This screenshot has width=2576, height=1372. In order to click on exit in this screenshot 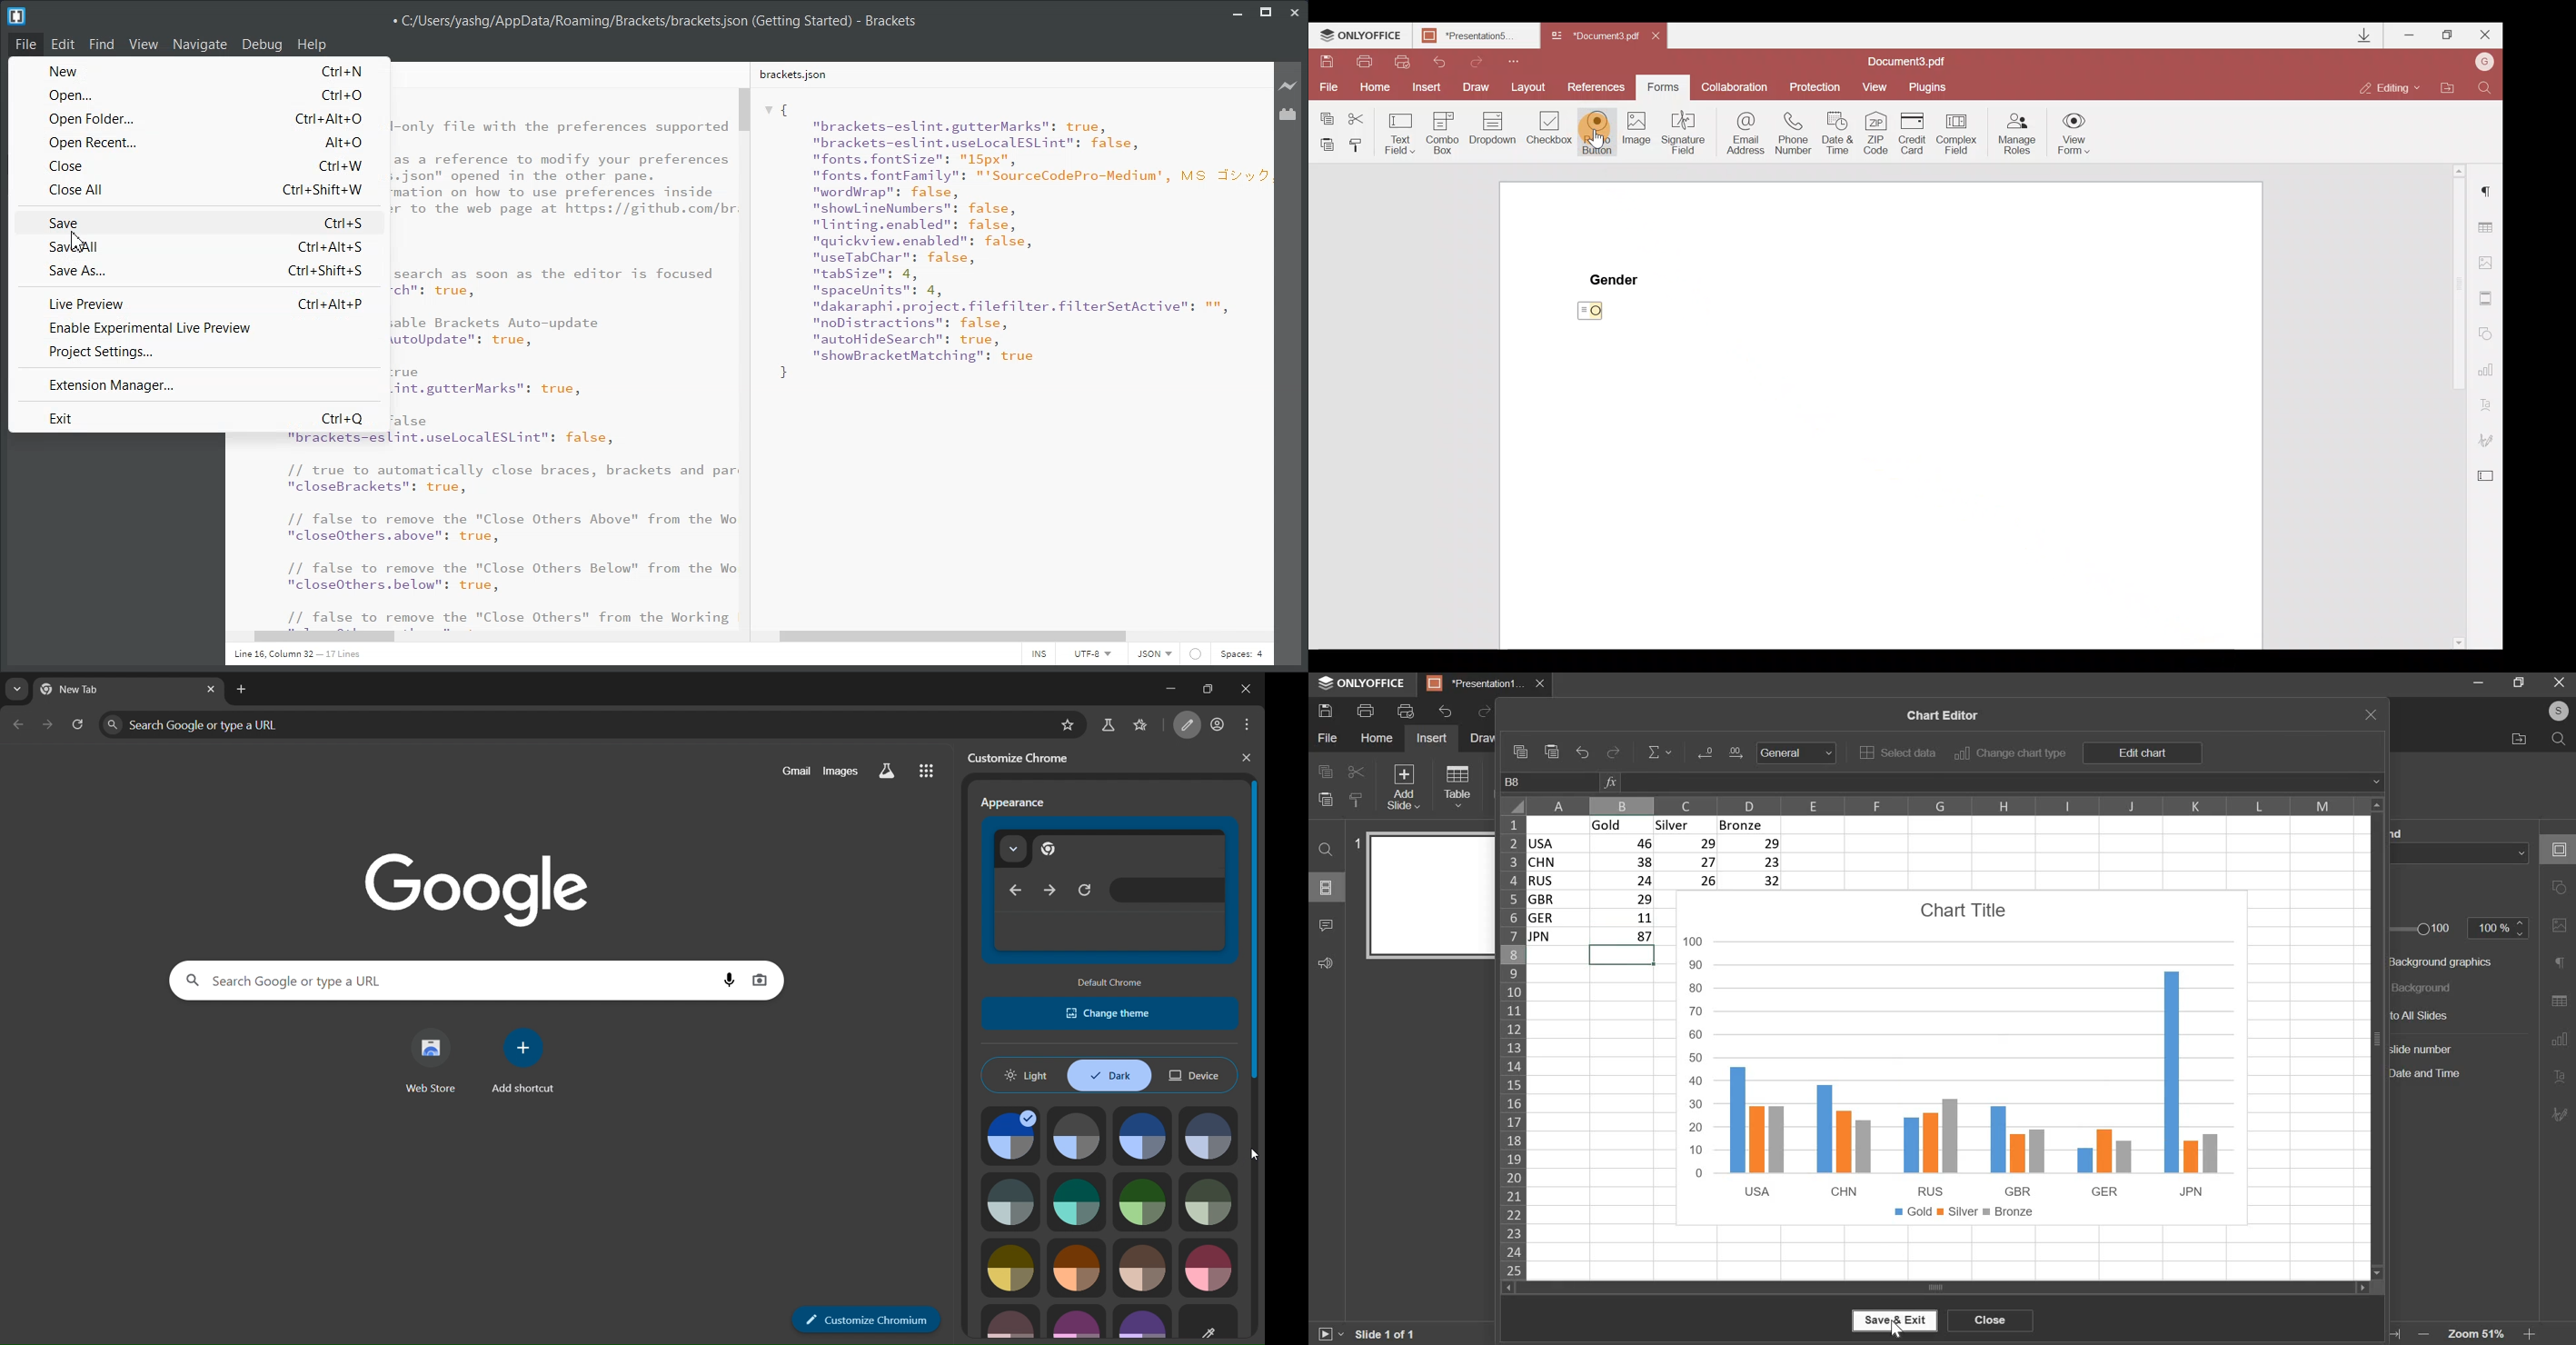, I will do `click(2558, 682)`.